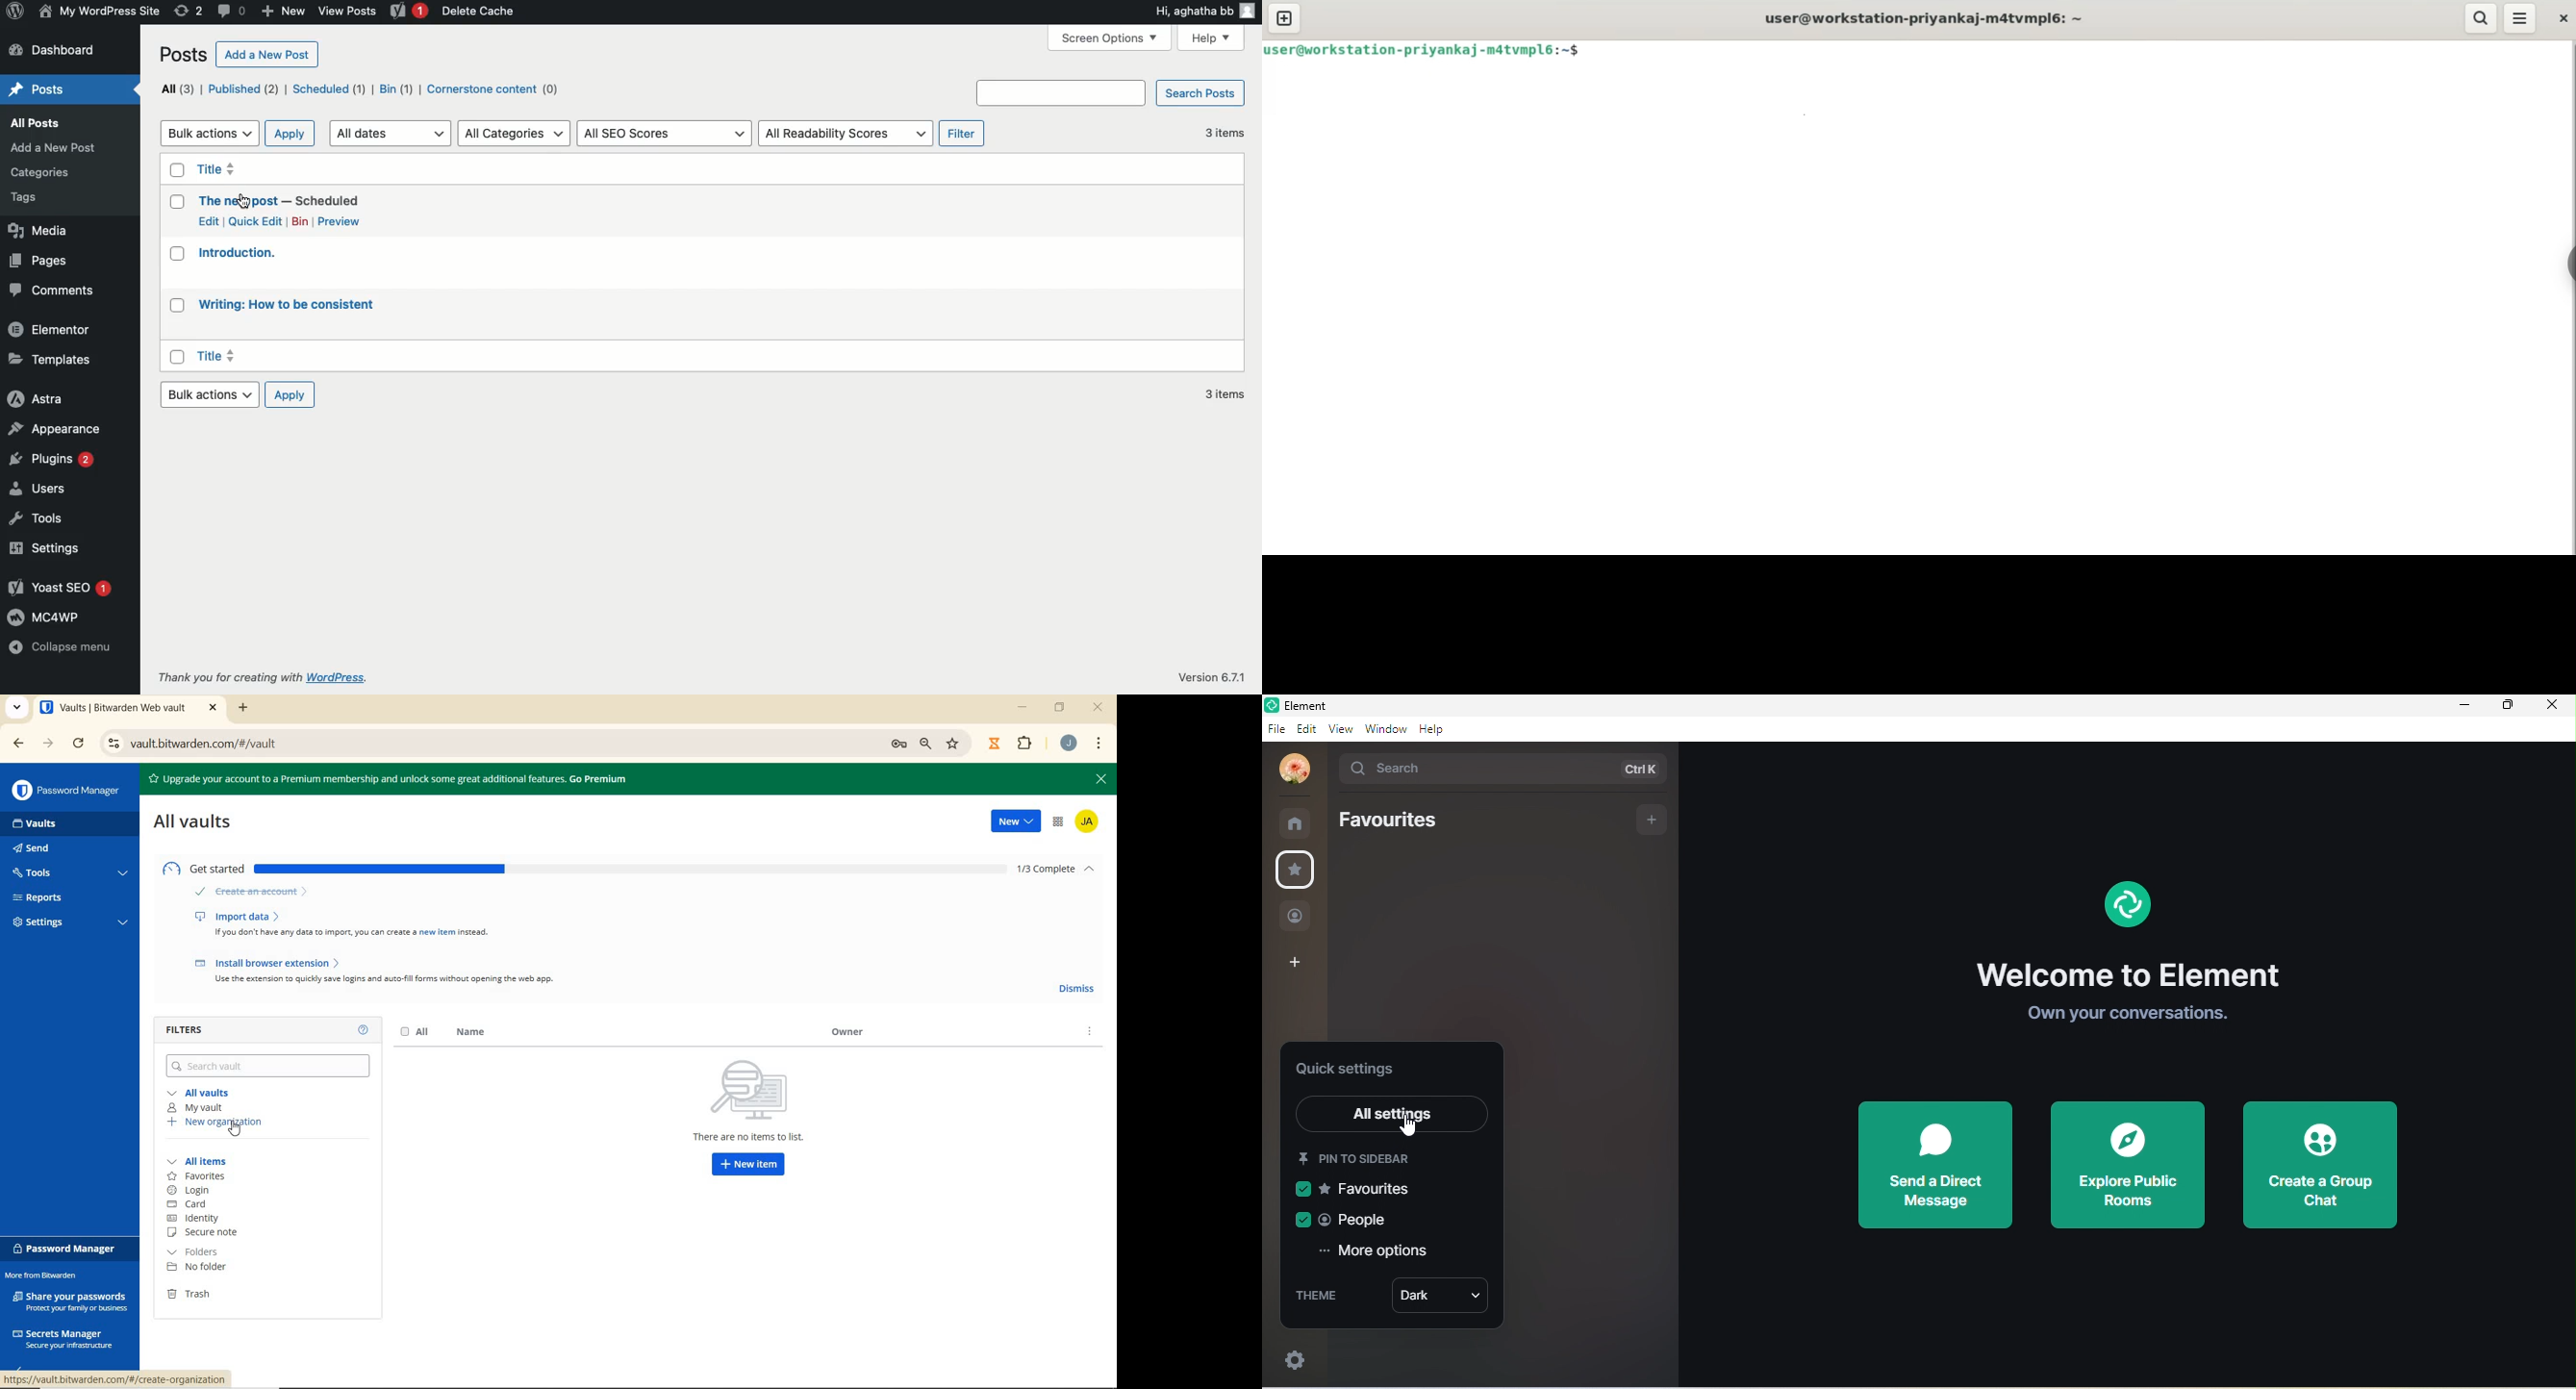  Describe the element at coordinates (210, 132) in the screenshot. I see `Bulk actions` at that location.